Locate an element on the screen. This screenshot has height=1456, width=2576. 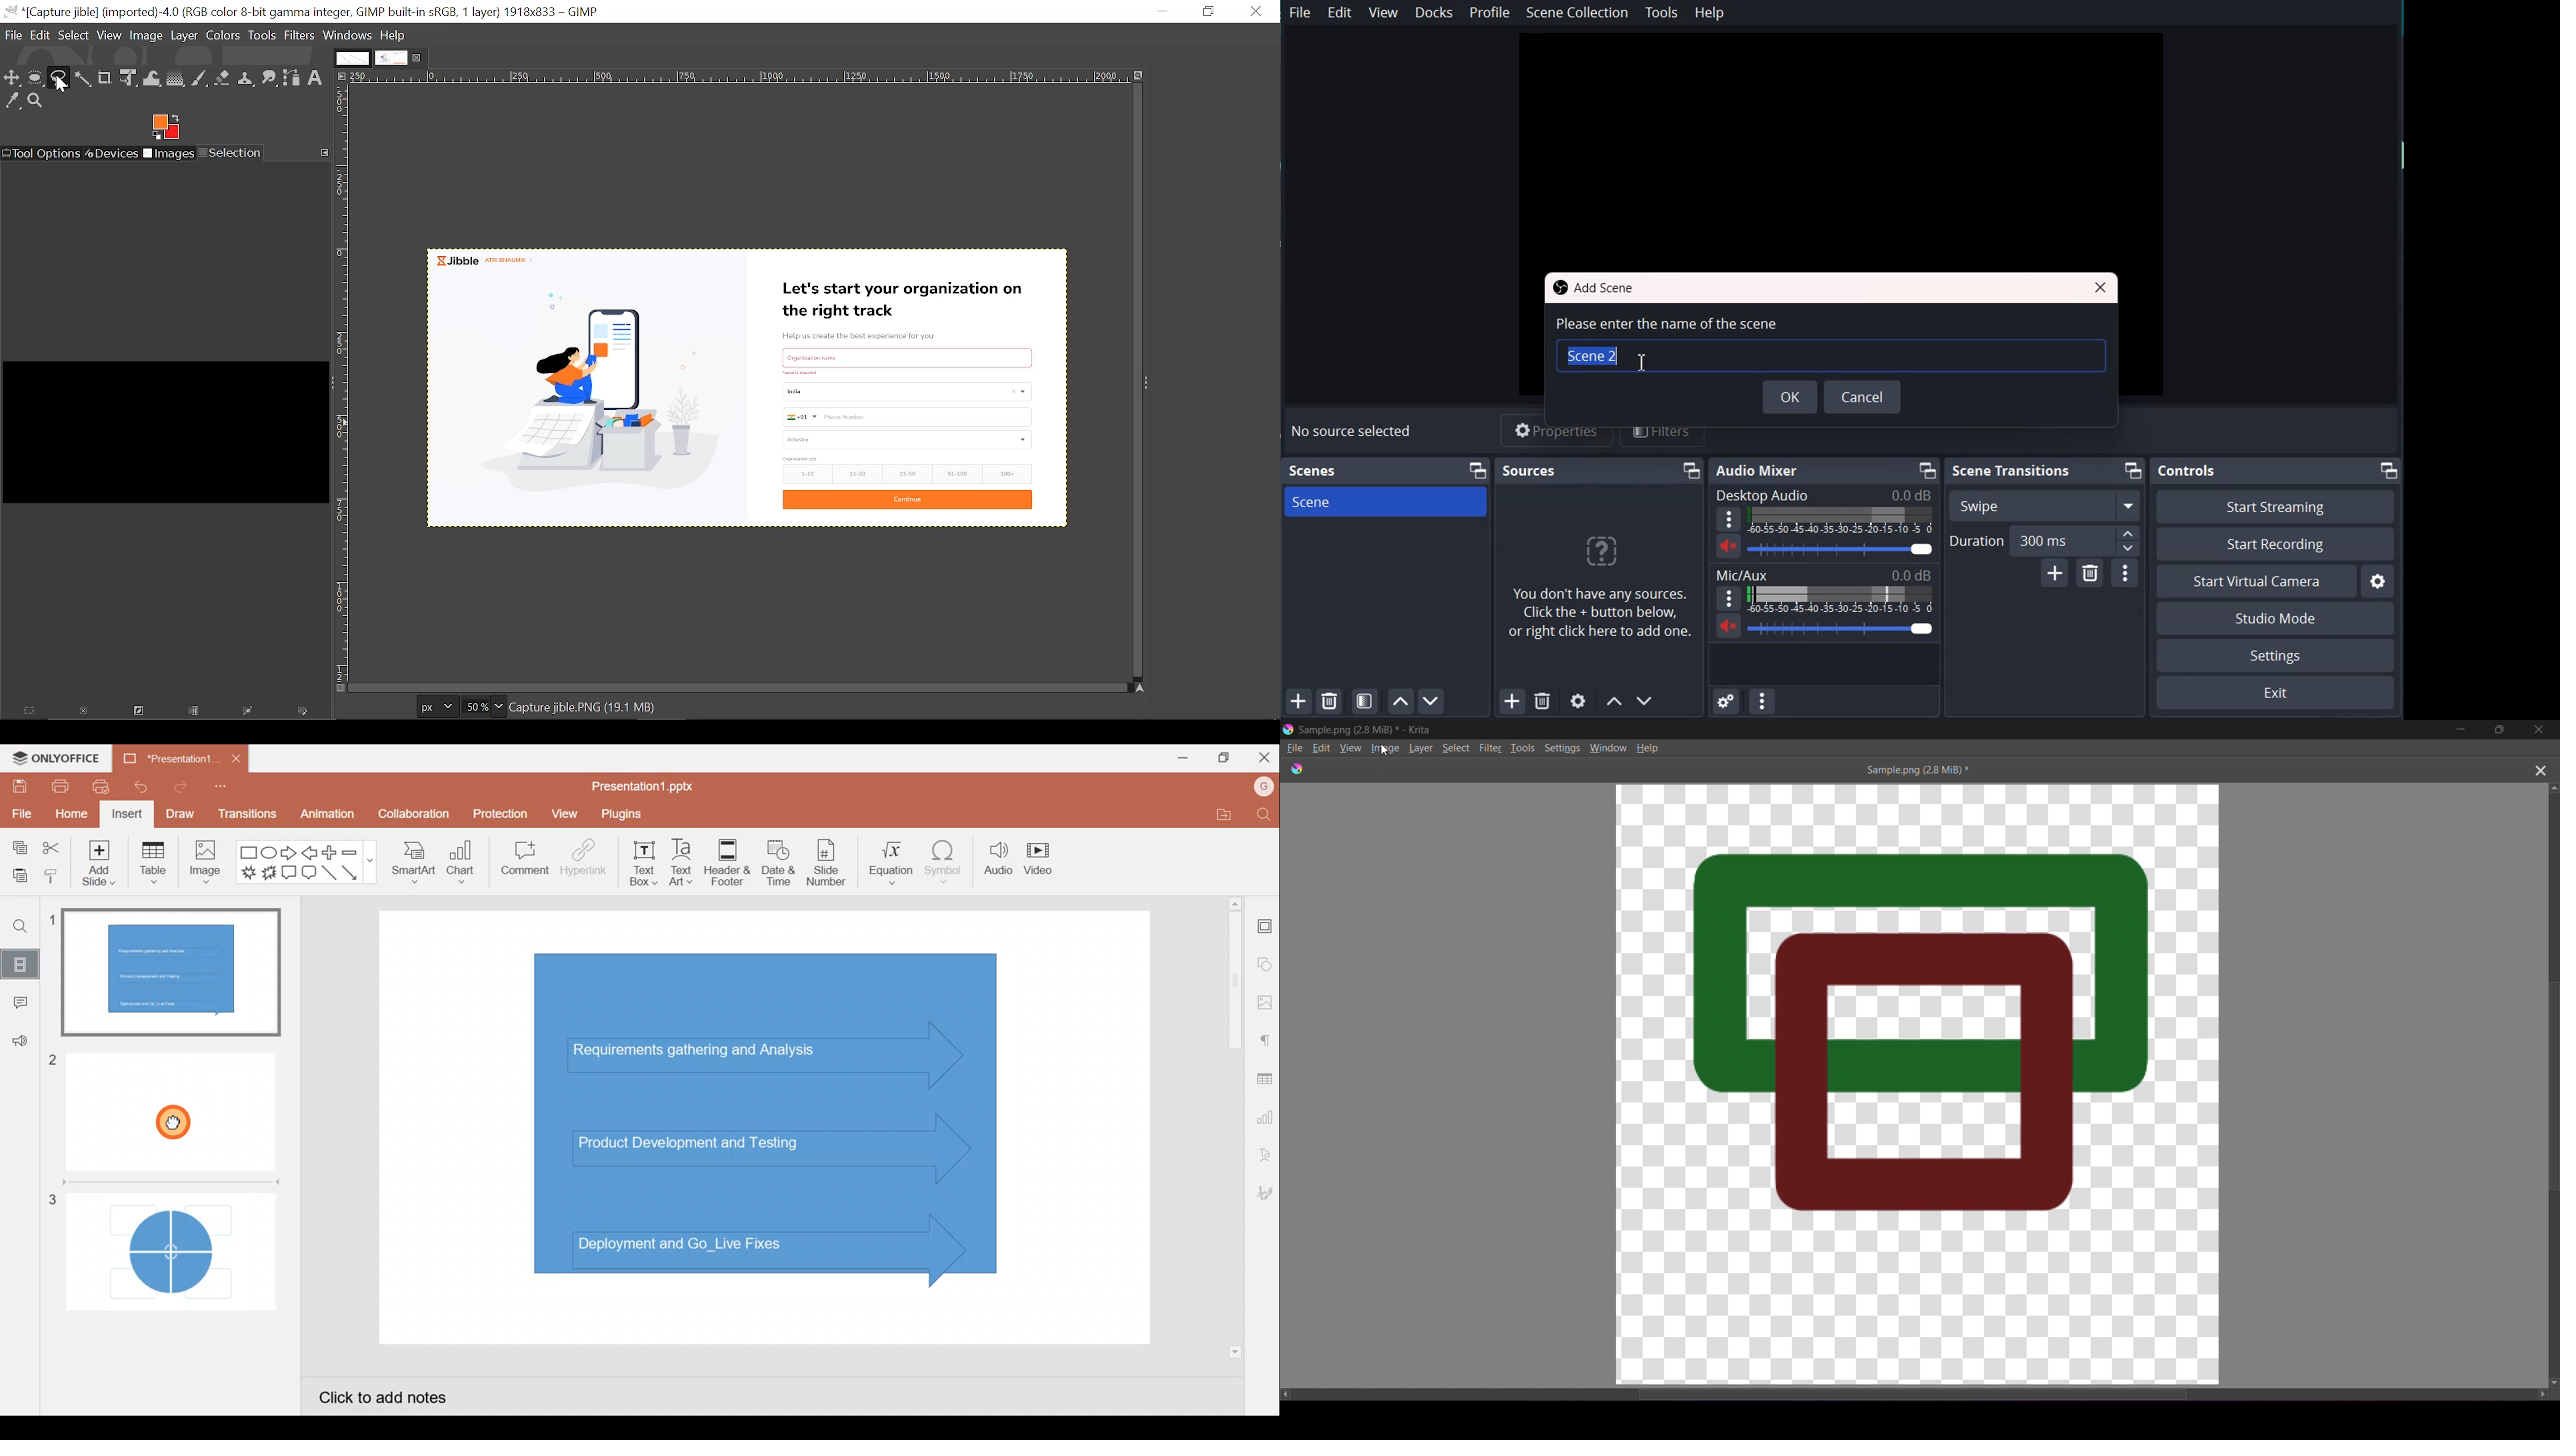
Filters is located at coordinates (298, 36).